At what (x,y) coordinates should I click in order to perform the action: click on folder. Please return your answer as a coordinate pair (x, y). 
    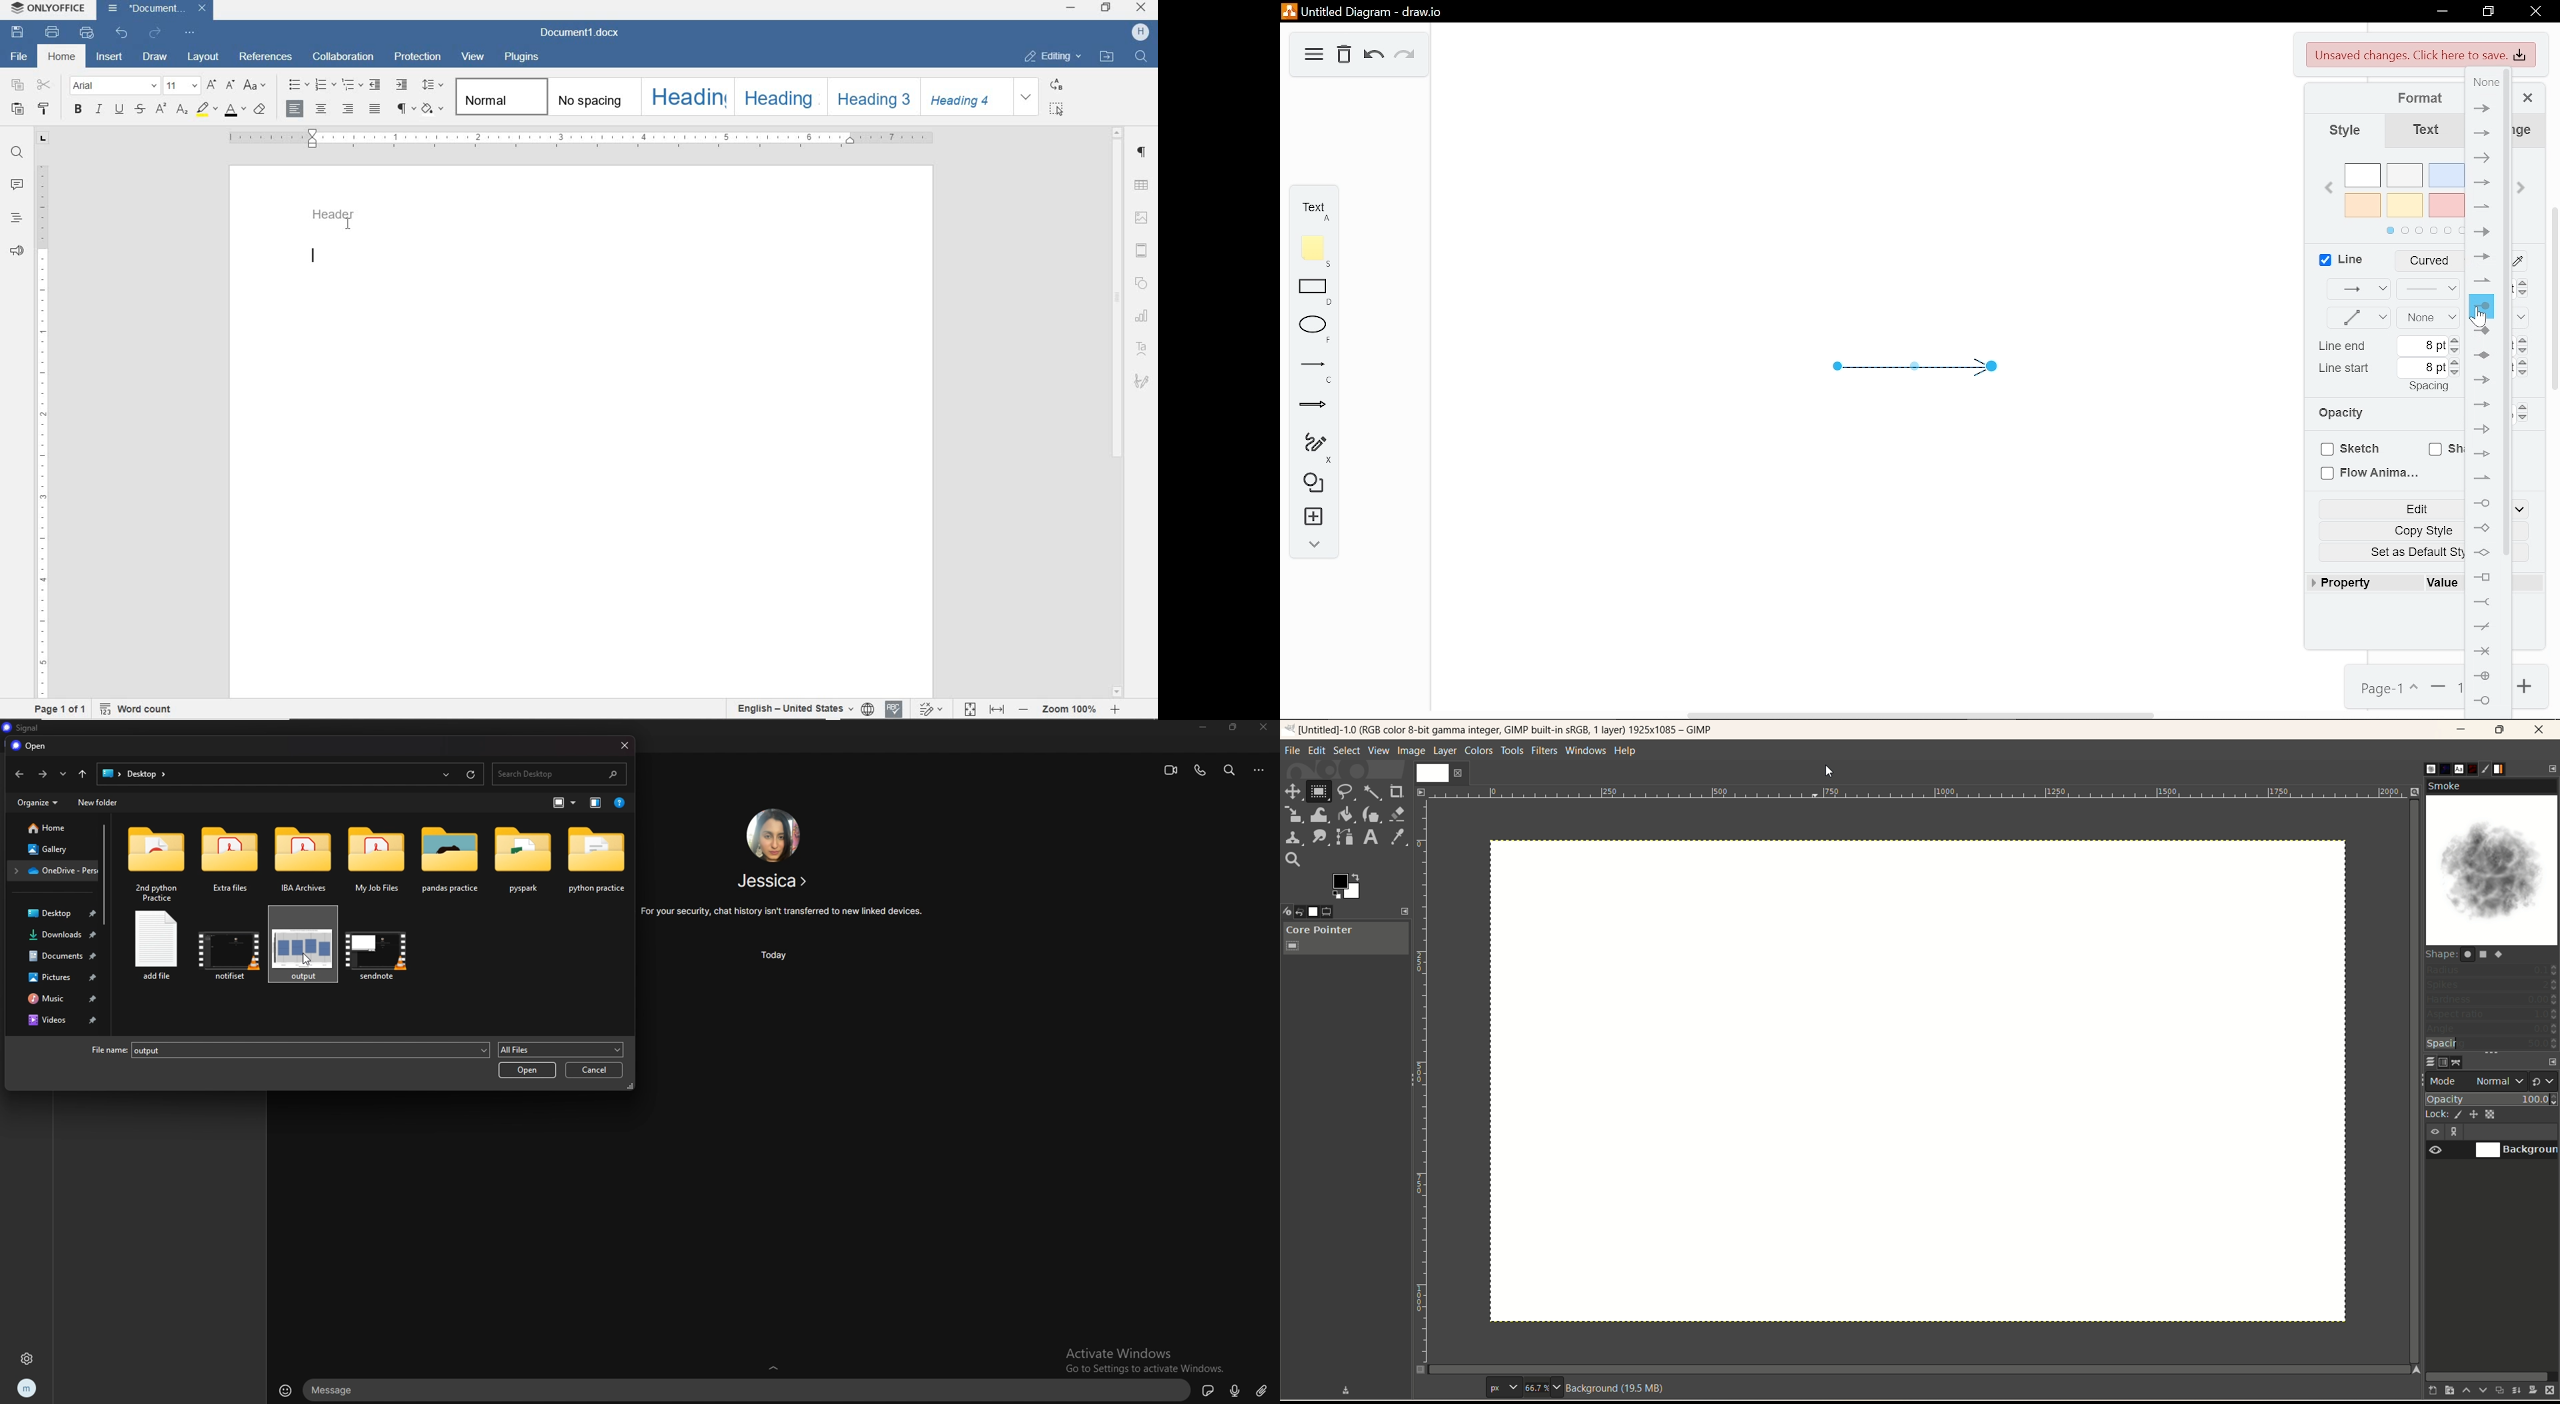
    Looking at the image, I should click on (378, 860).